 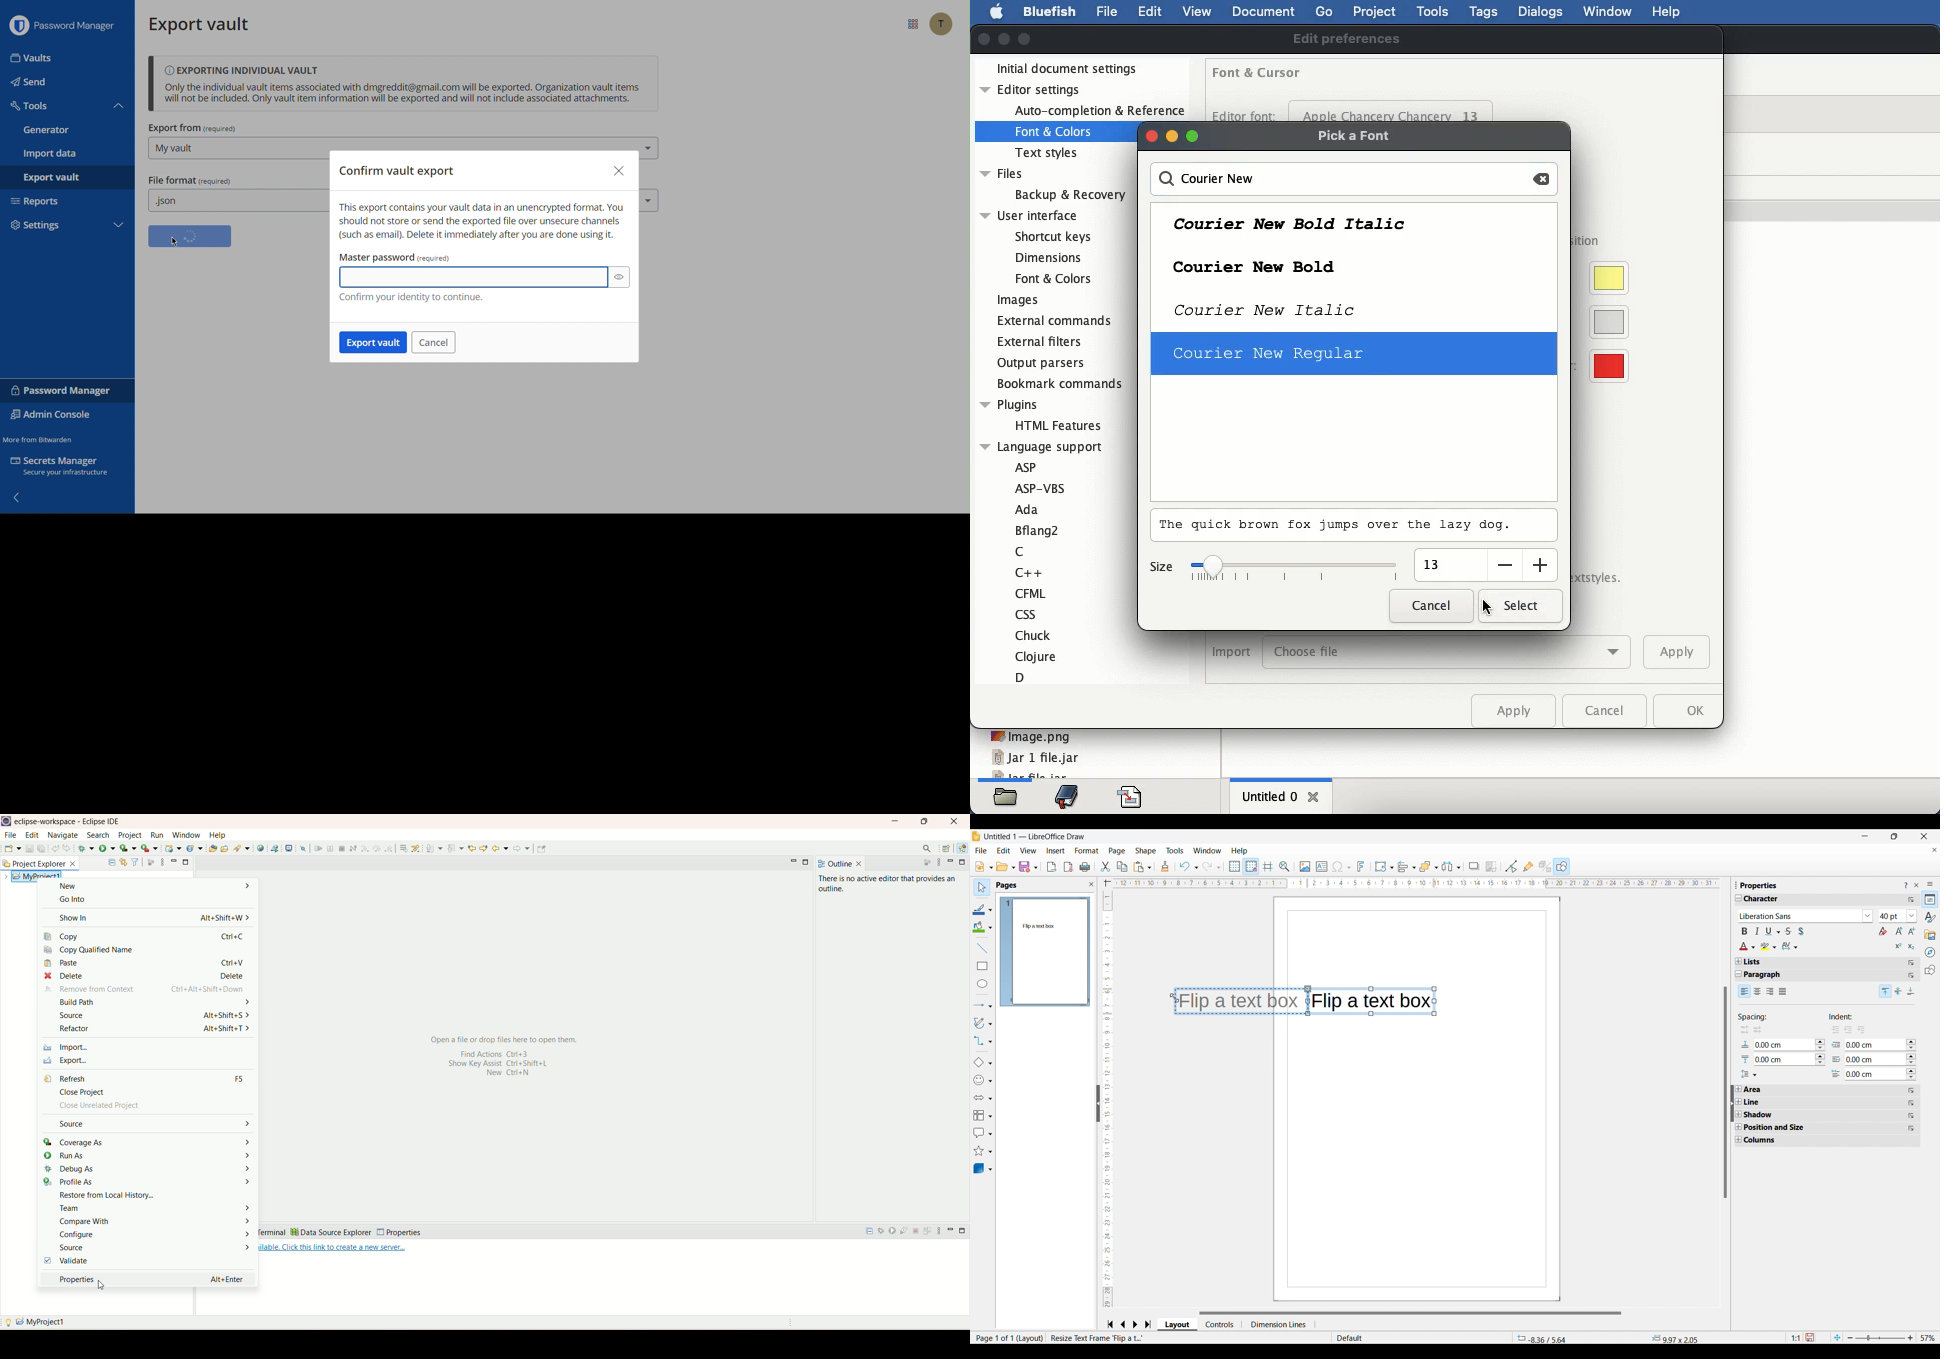 I want to click on backspace, so click(x=1543, y=183).